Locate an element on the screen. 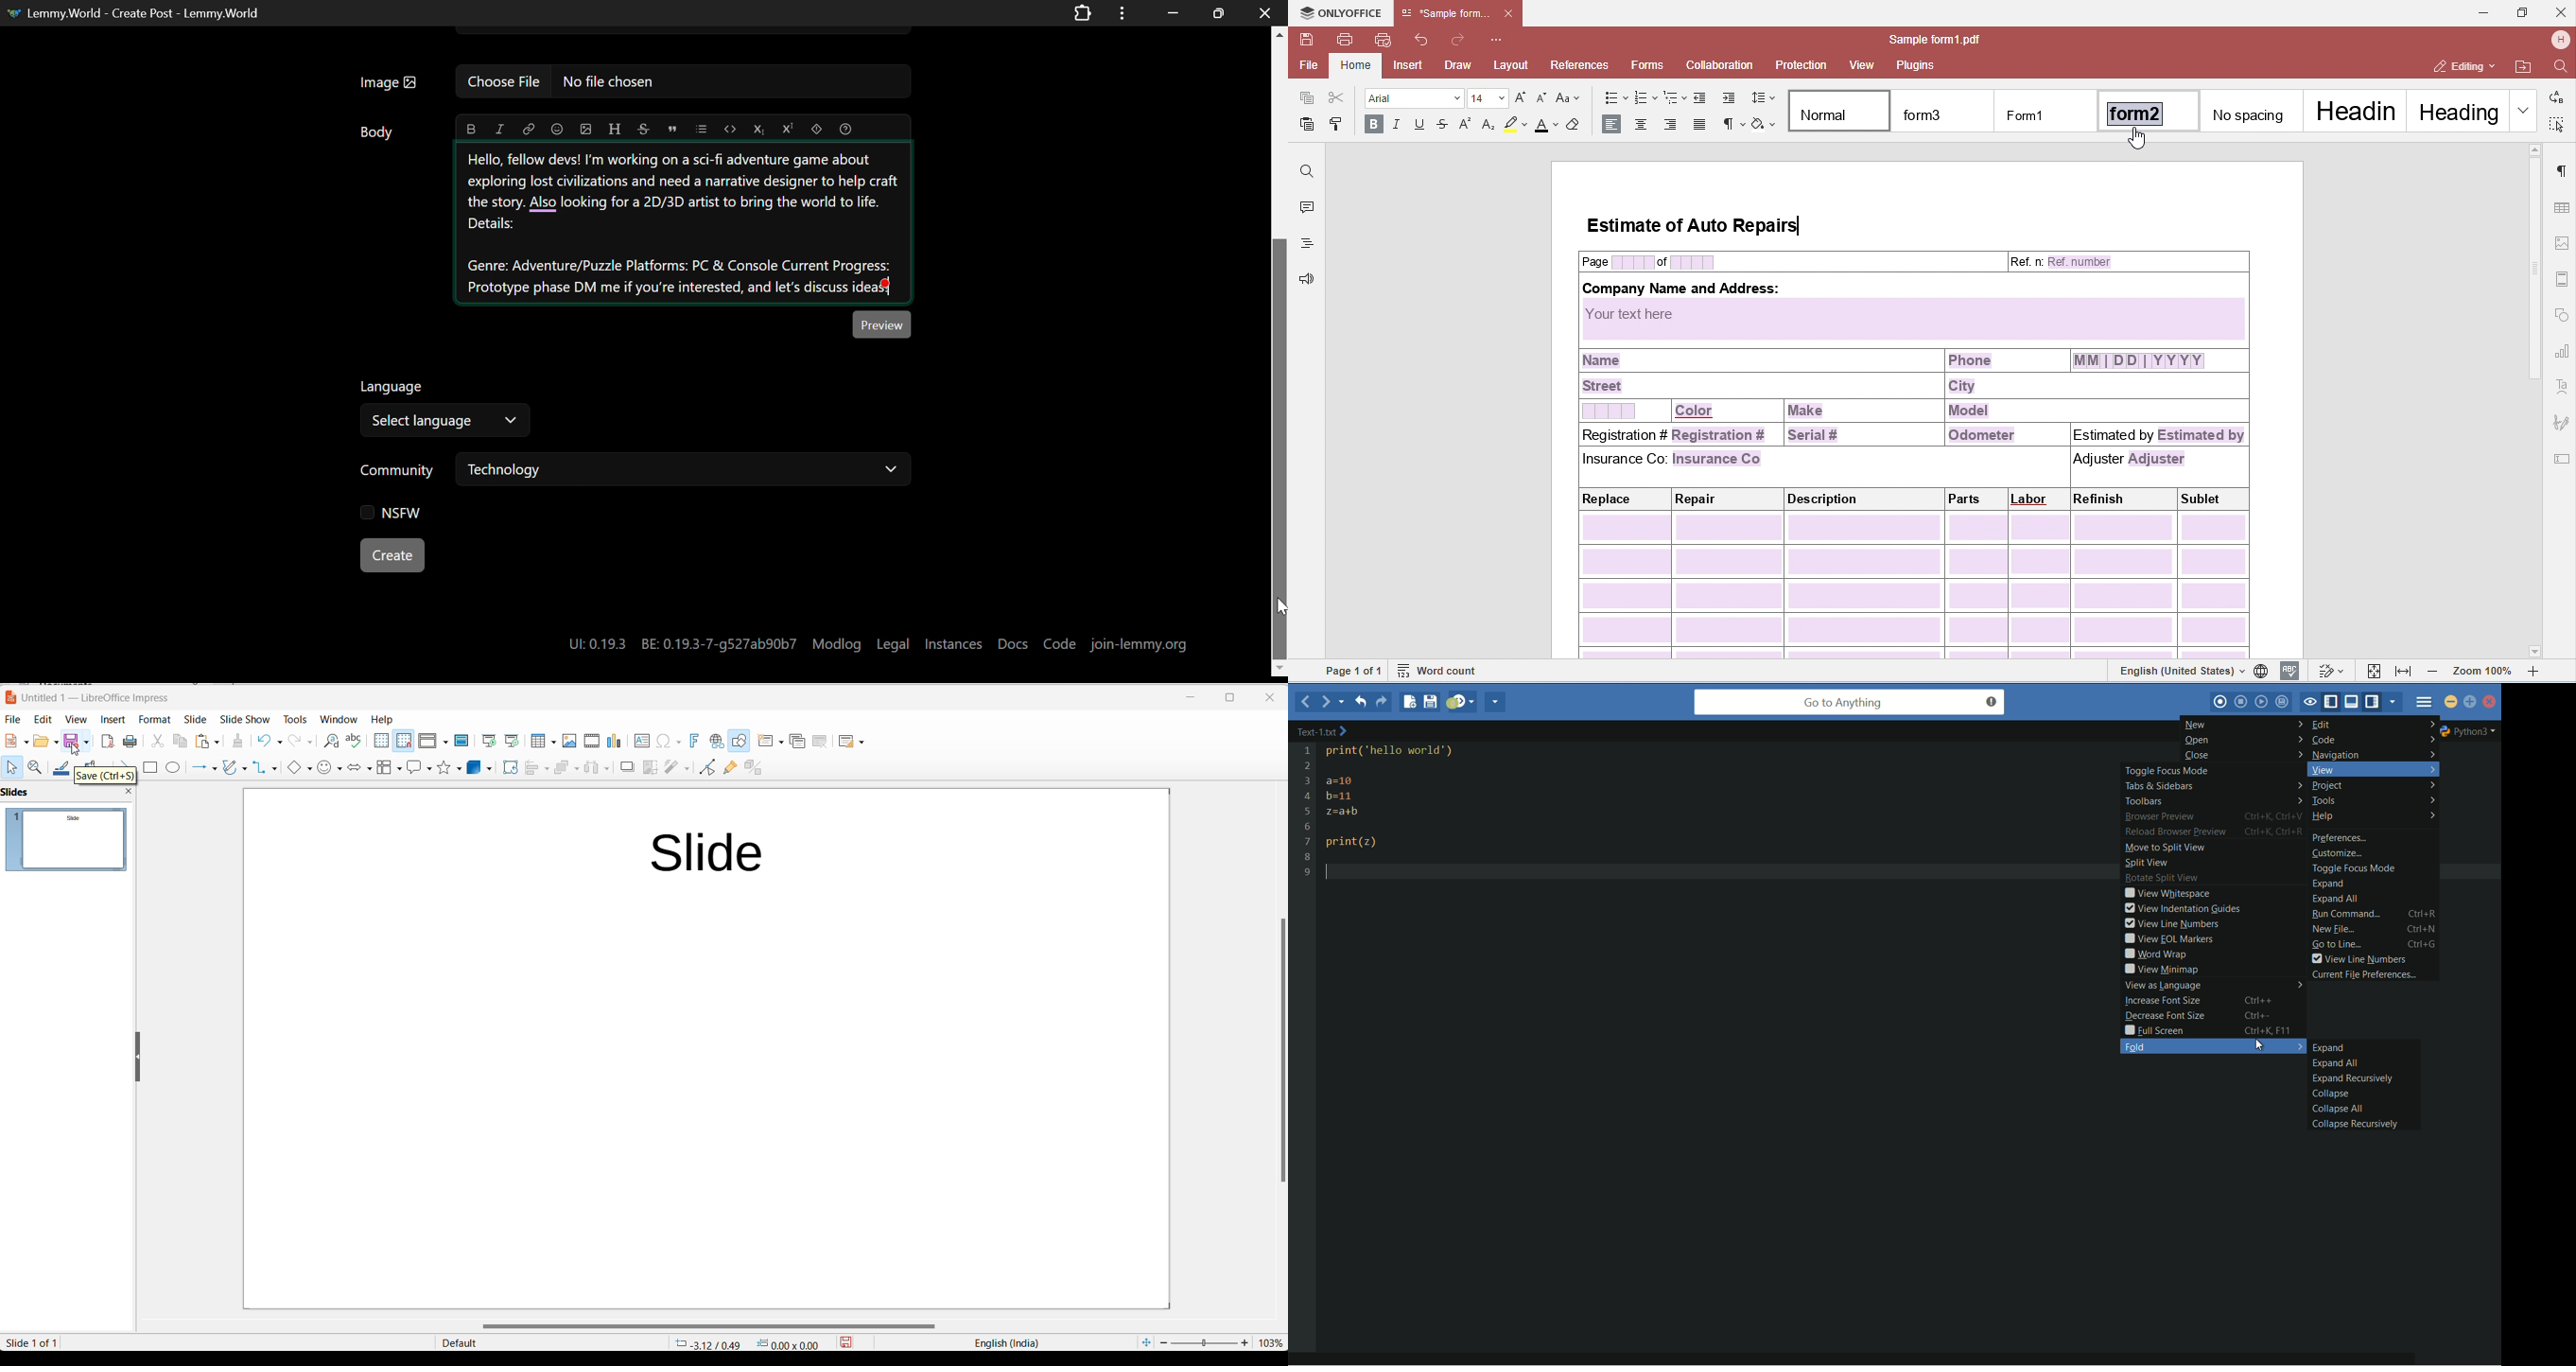 The width and height of the screenshot is (2576, 1372). Zoom and pan is located at coordinates (34, 771).